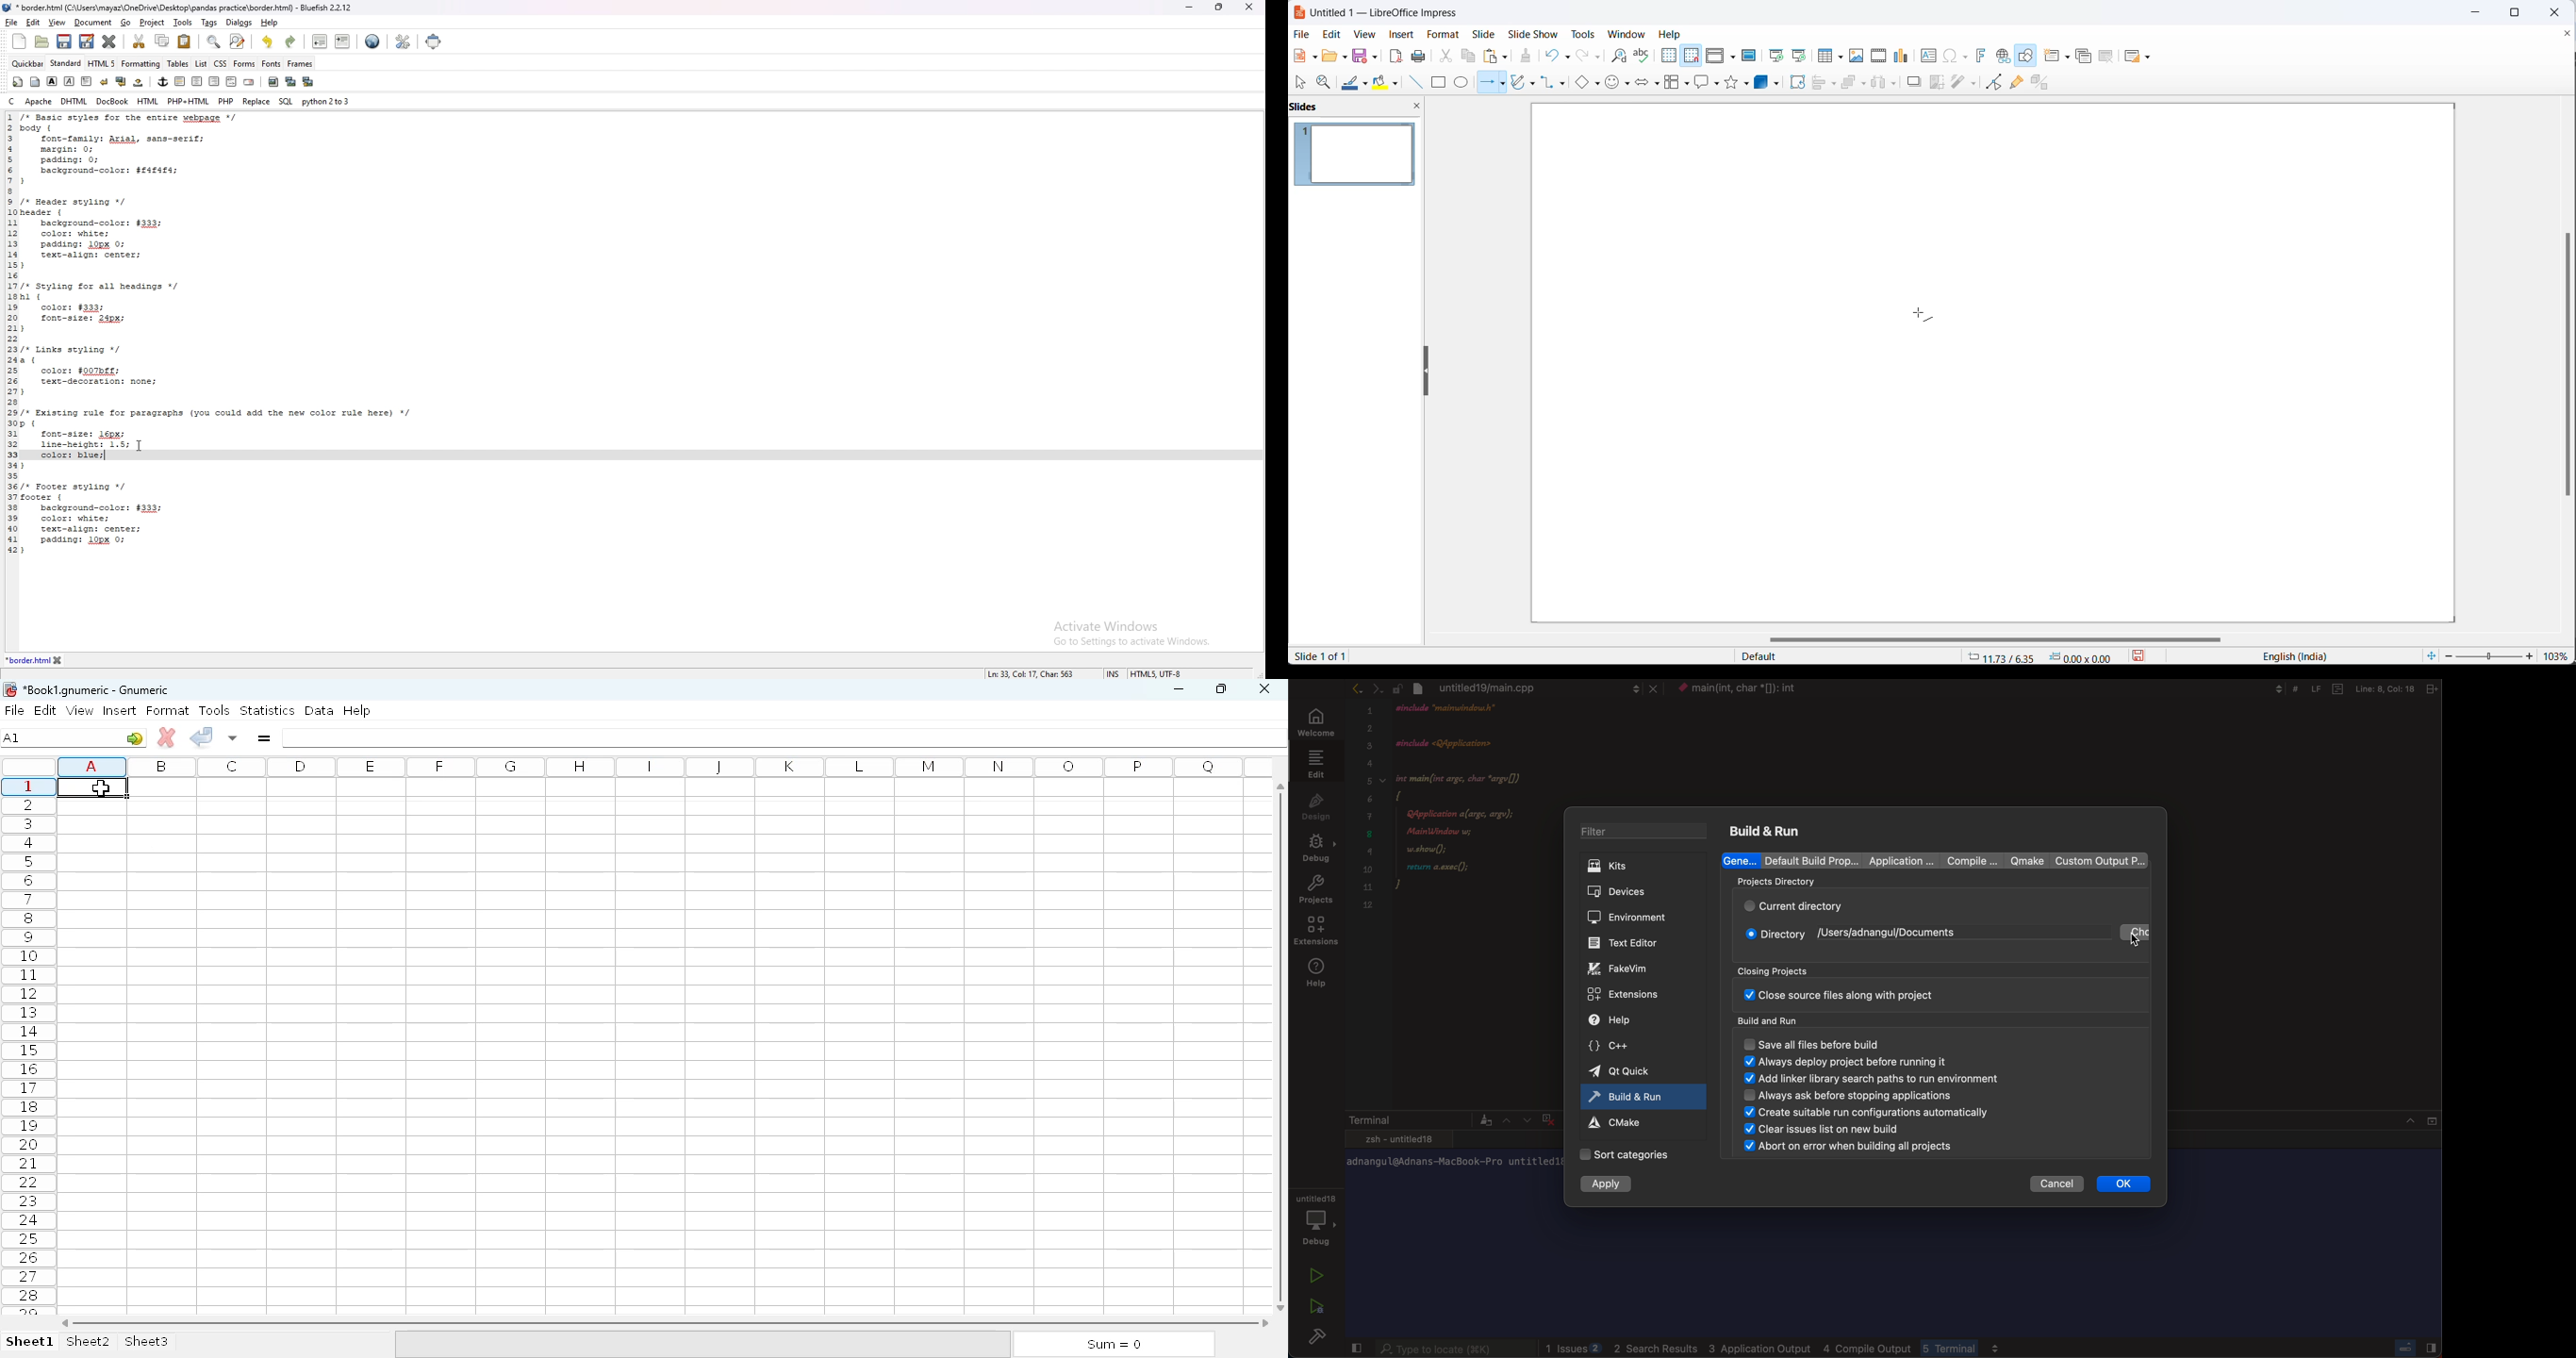  What do you see at coordinates (1158, 672) in the screenshot?
I see `encoding` at bounding box center [1158, 672].